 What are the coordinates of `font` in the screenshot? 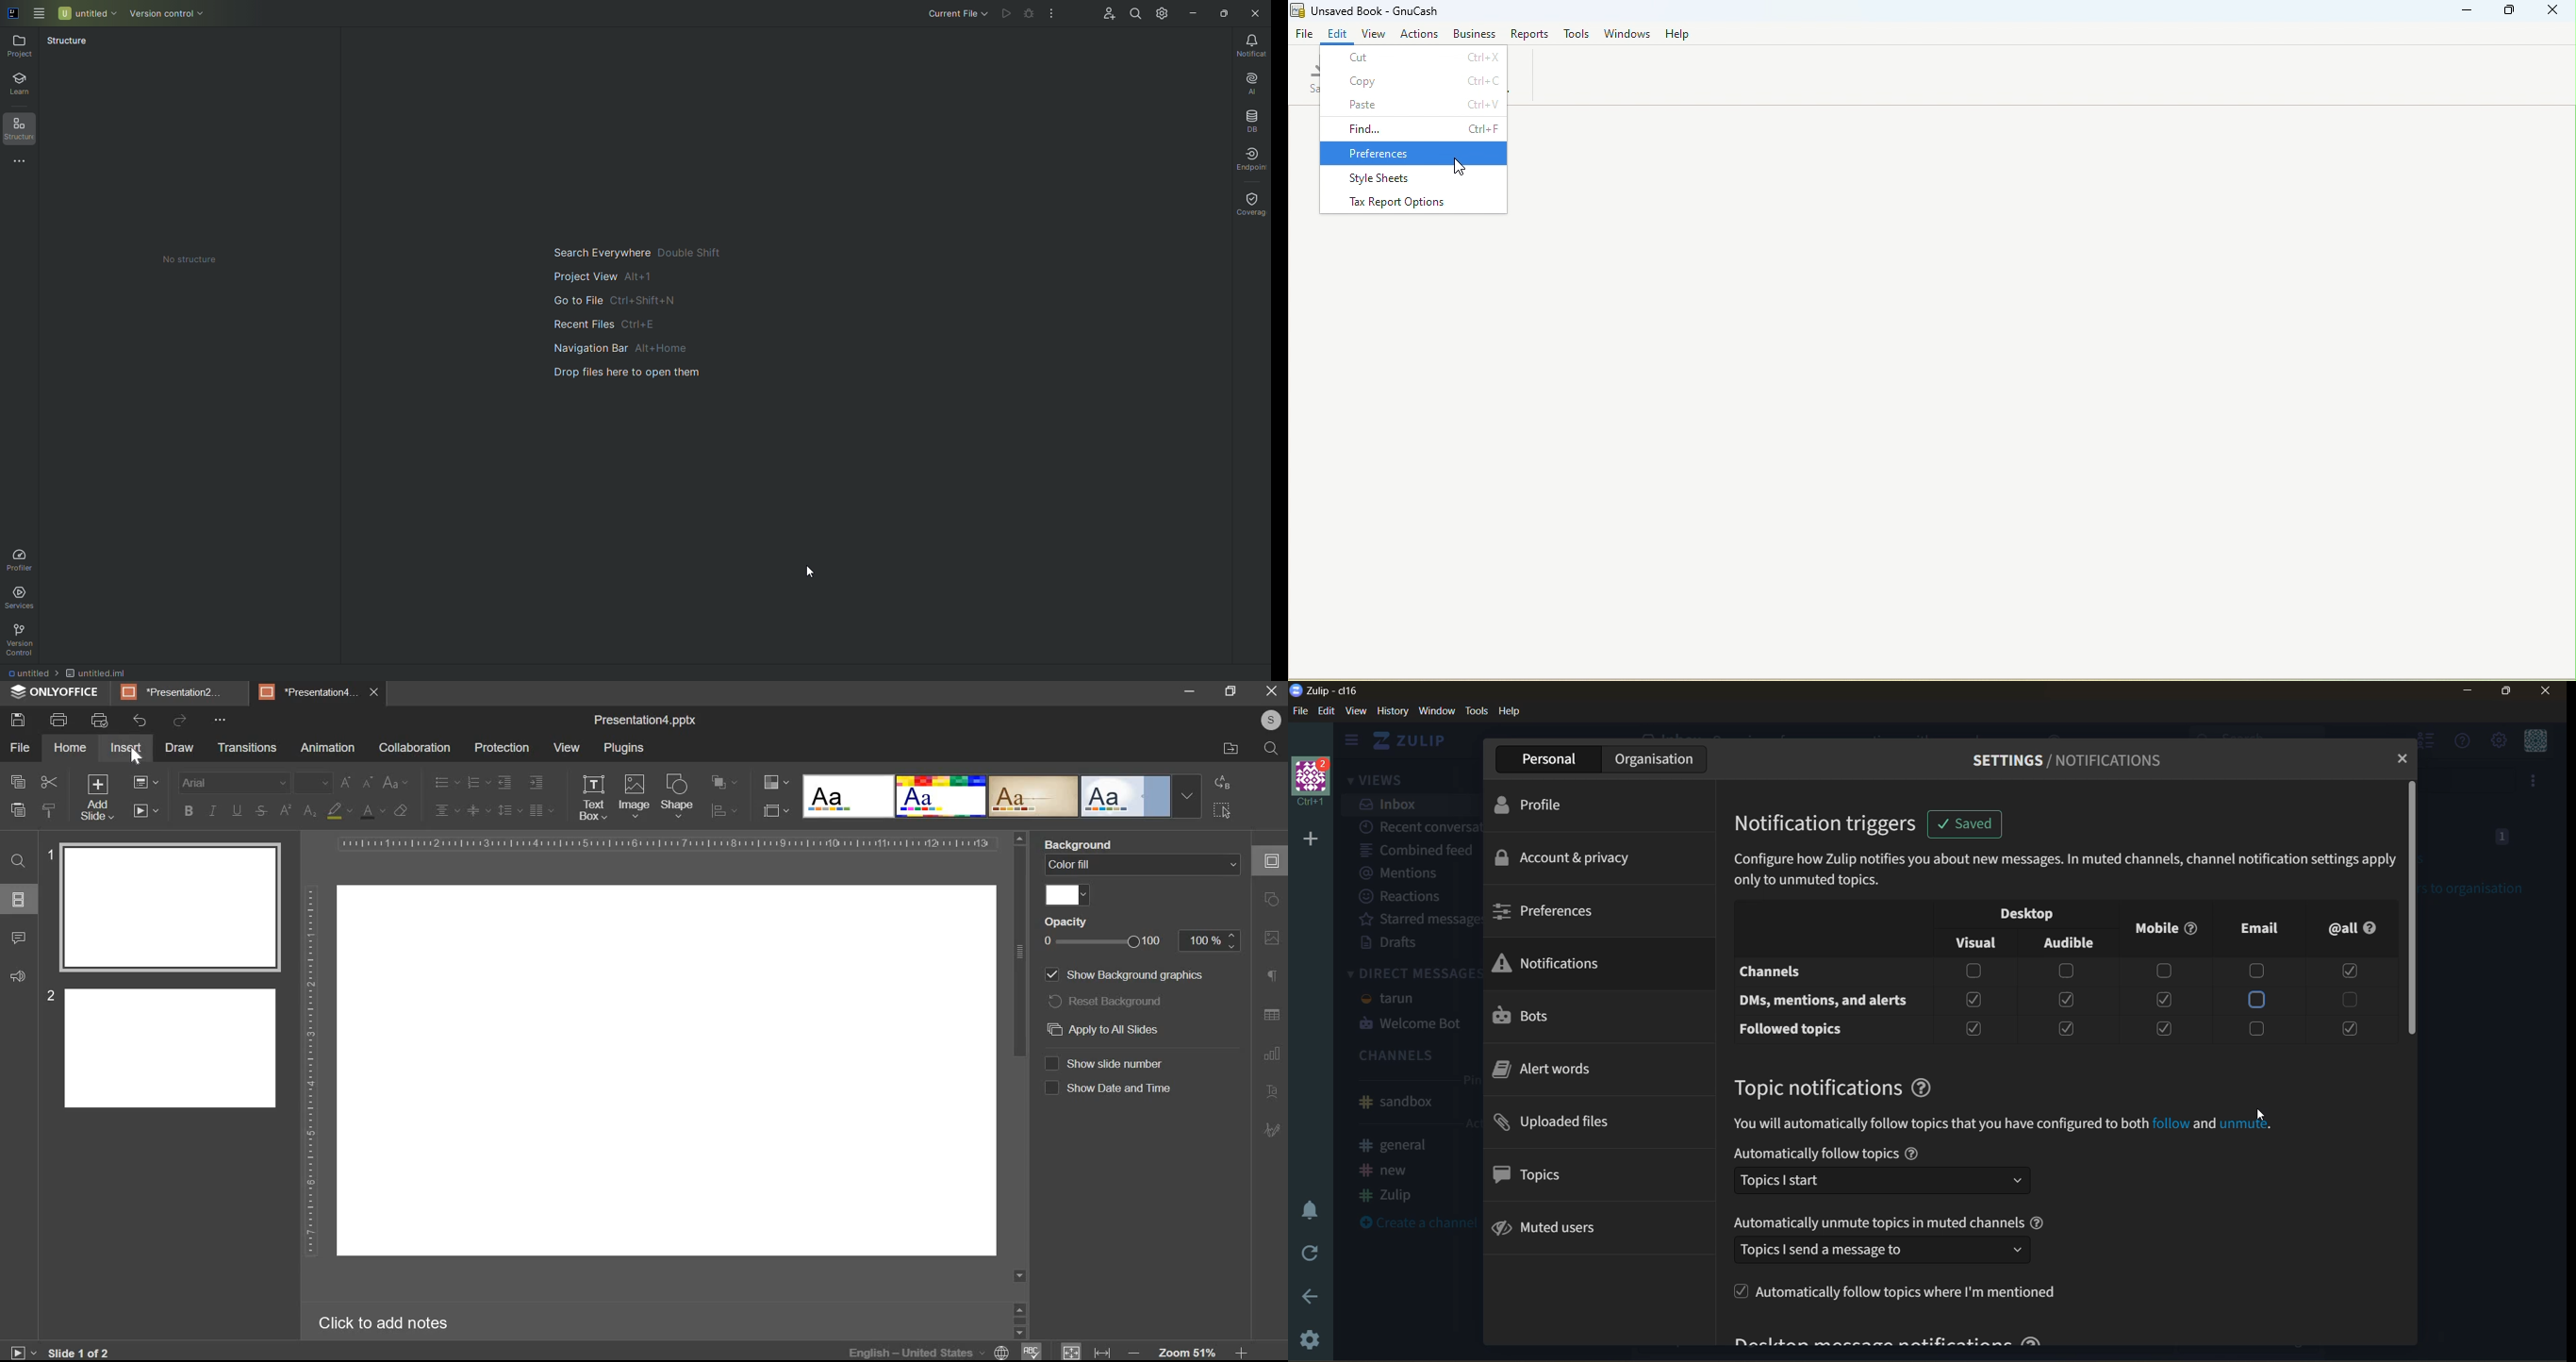 It's located at (233, 782).